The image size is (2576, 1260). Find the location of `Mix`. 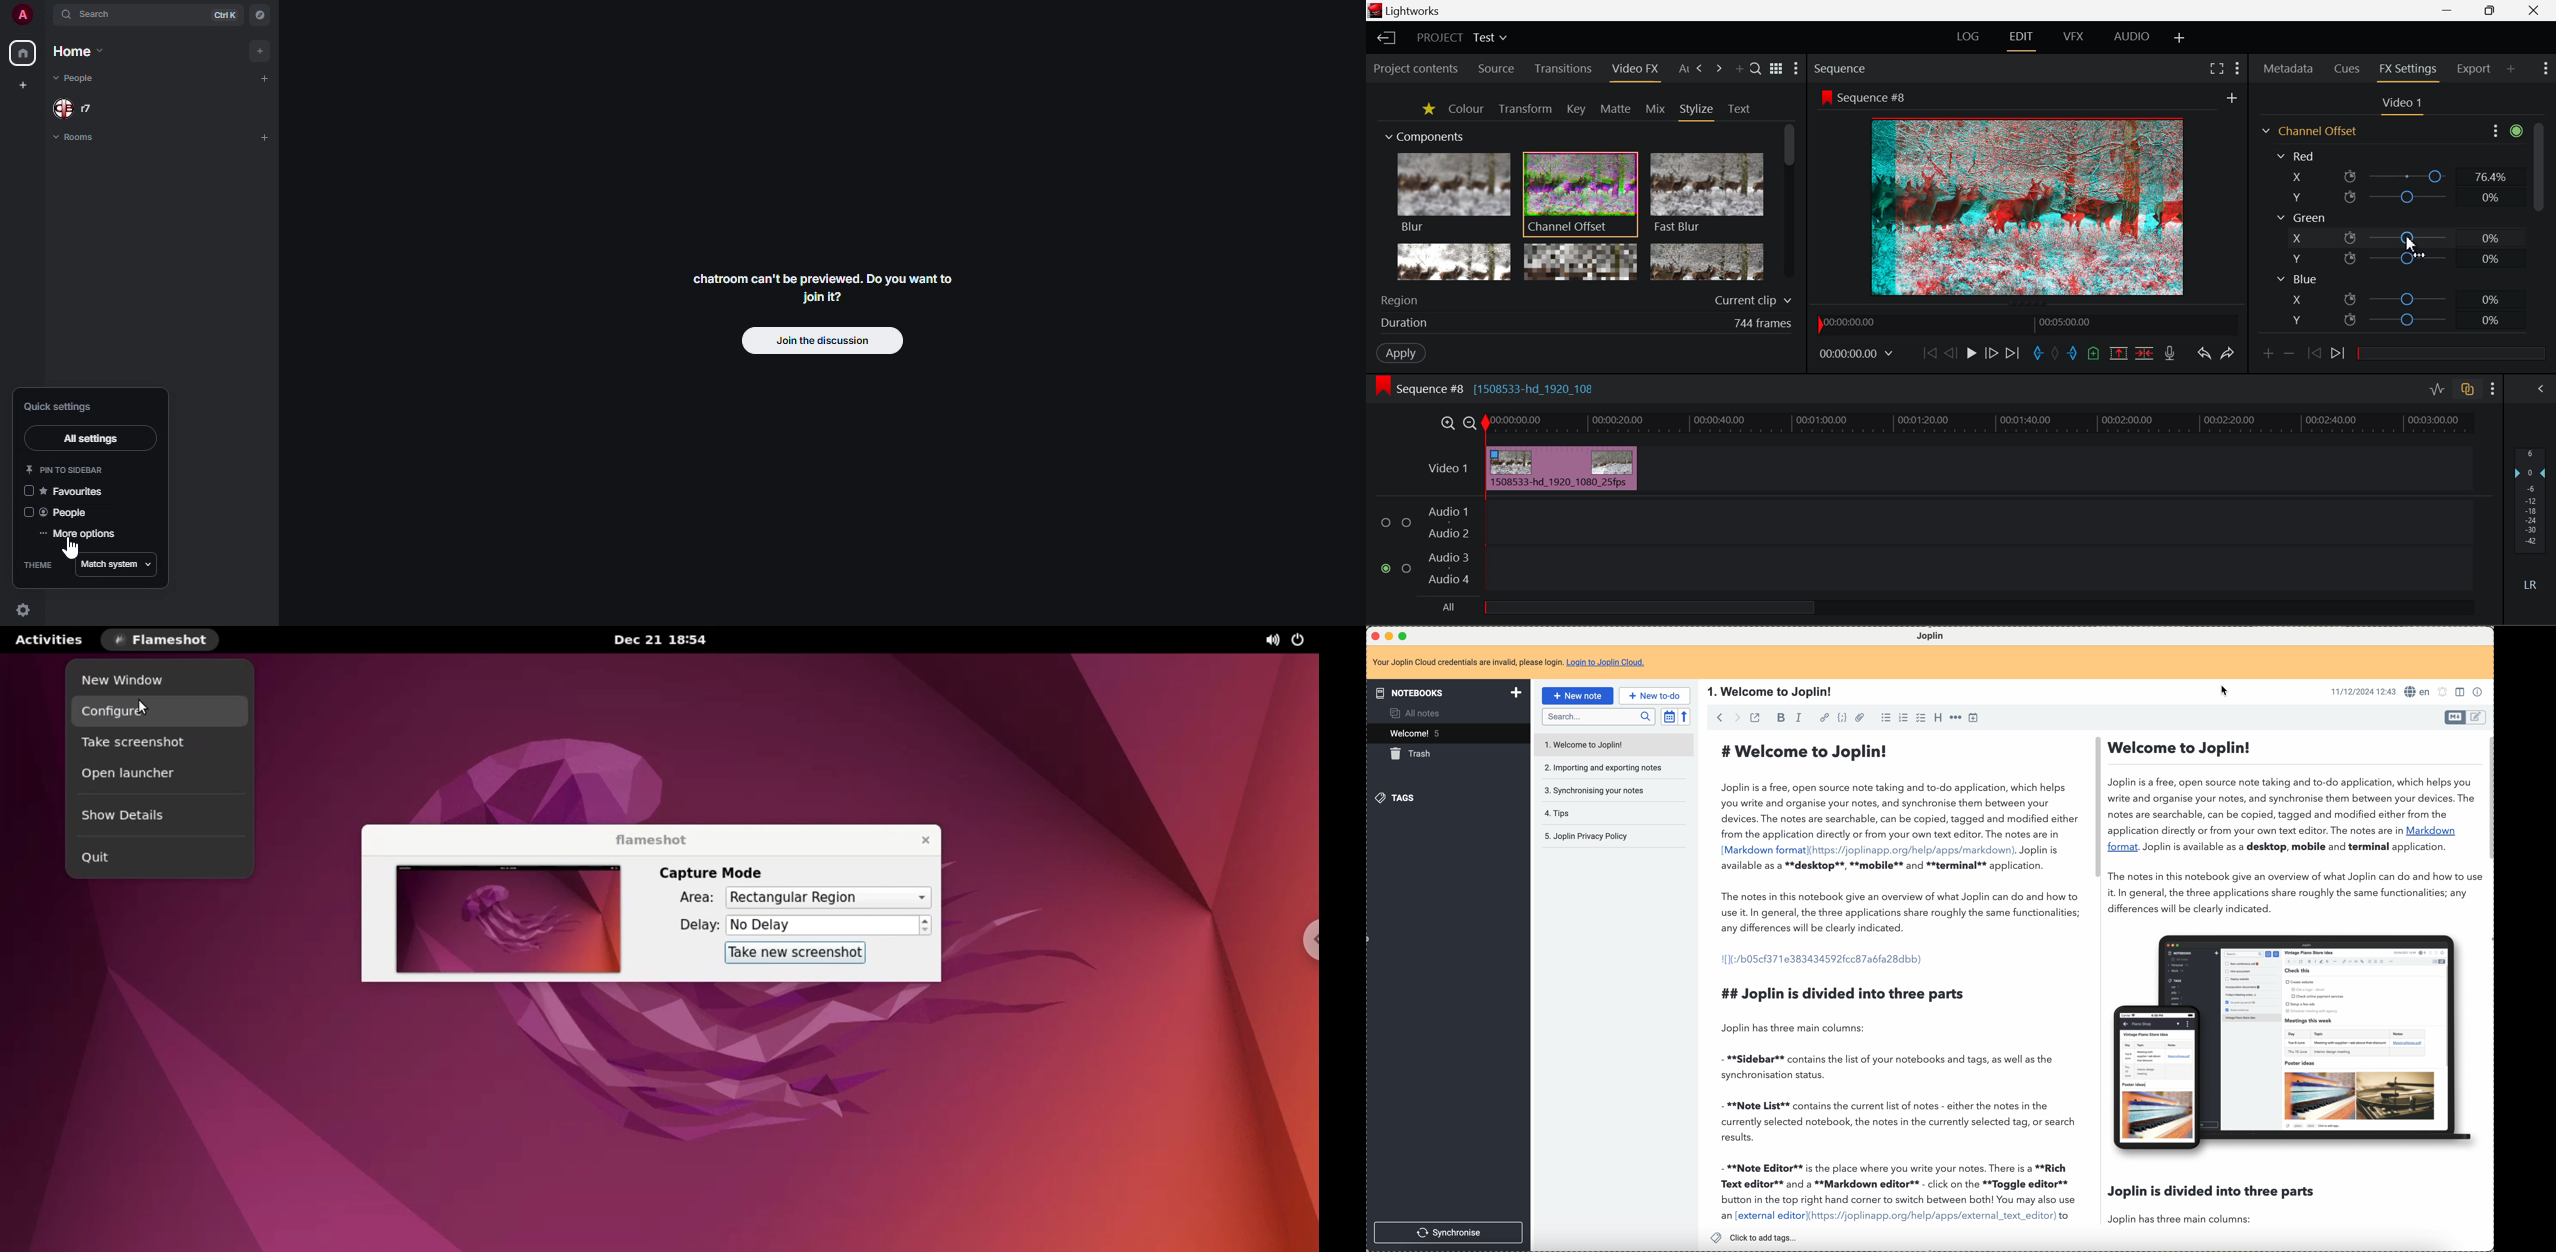

Mix is located at coordinates (1656, 110).